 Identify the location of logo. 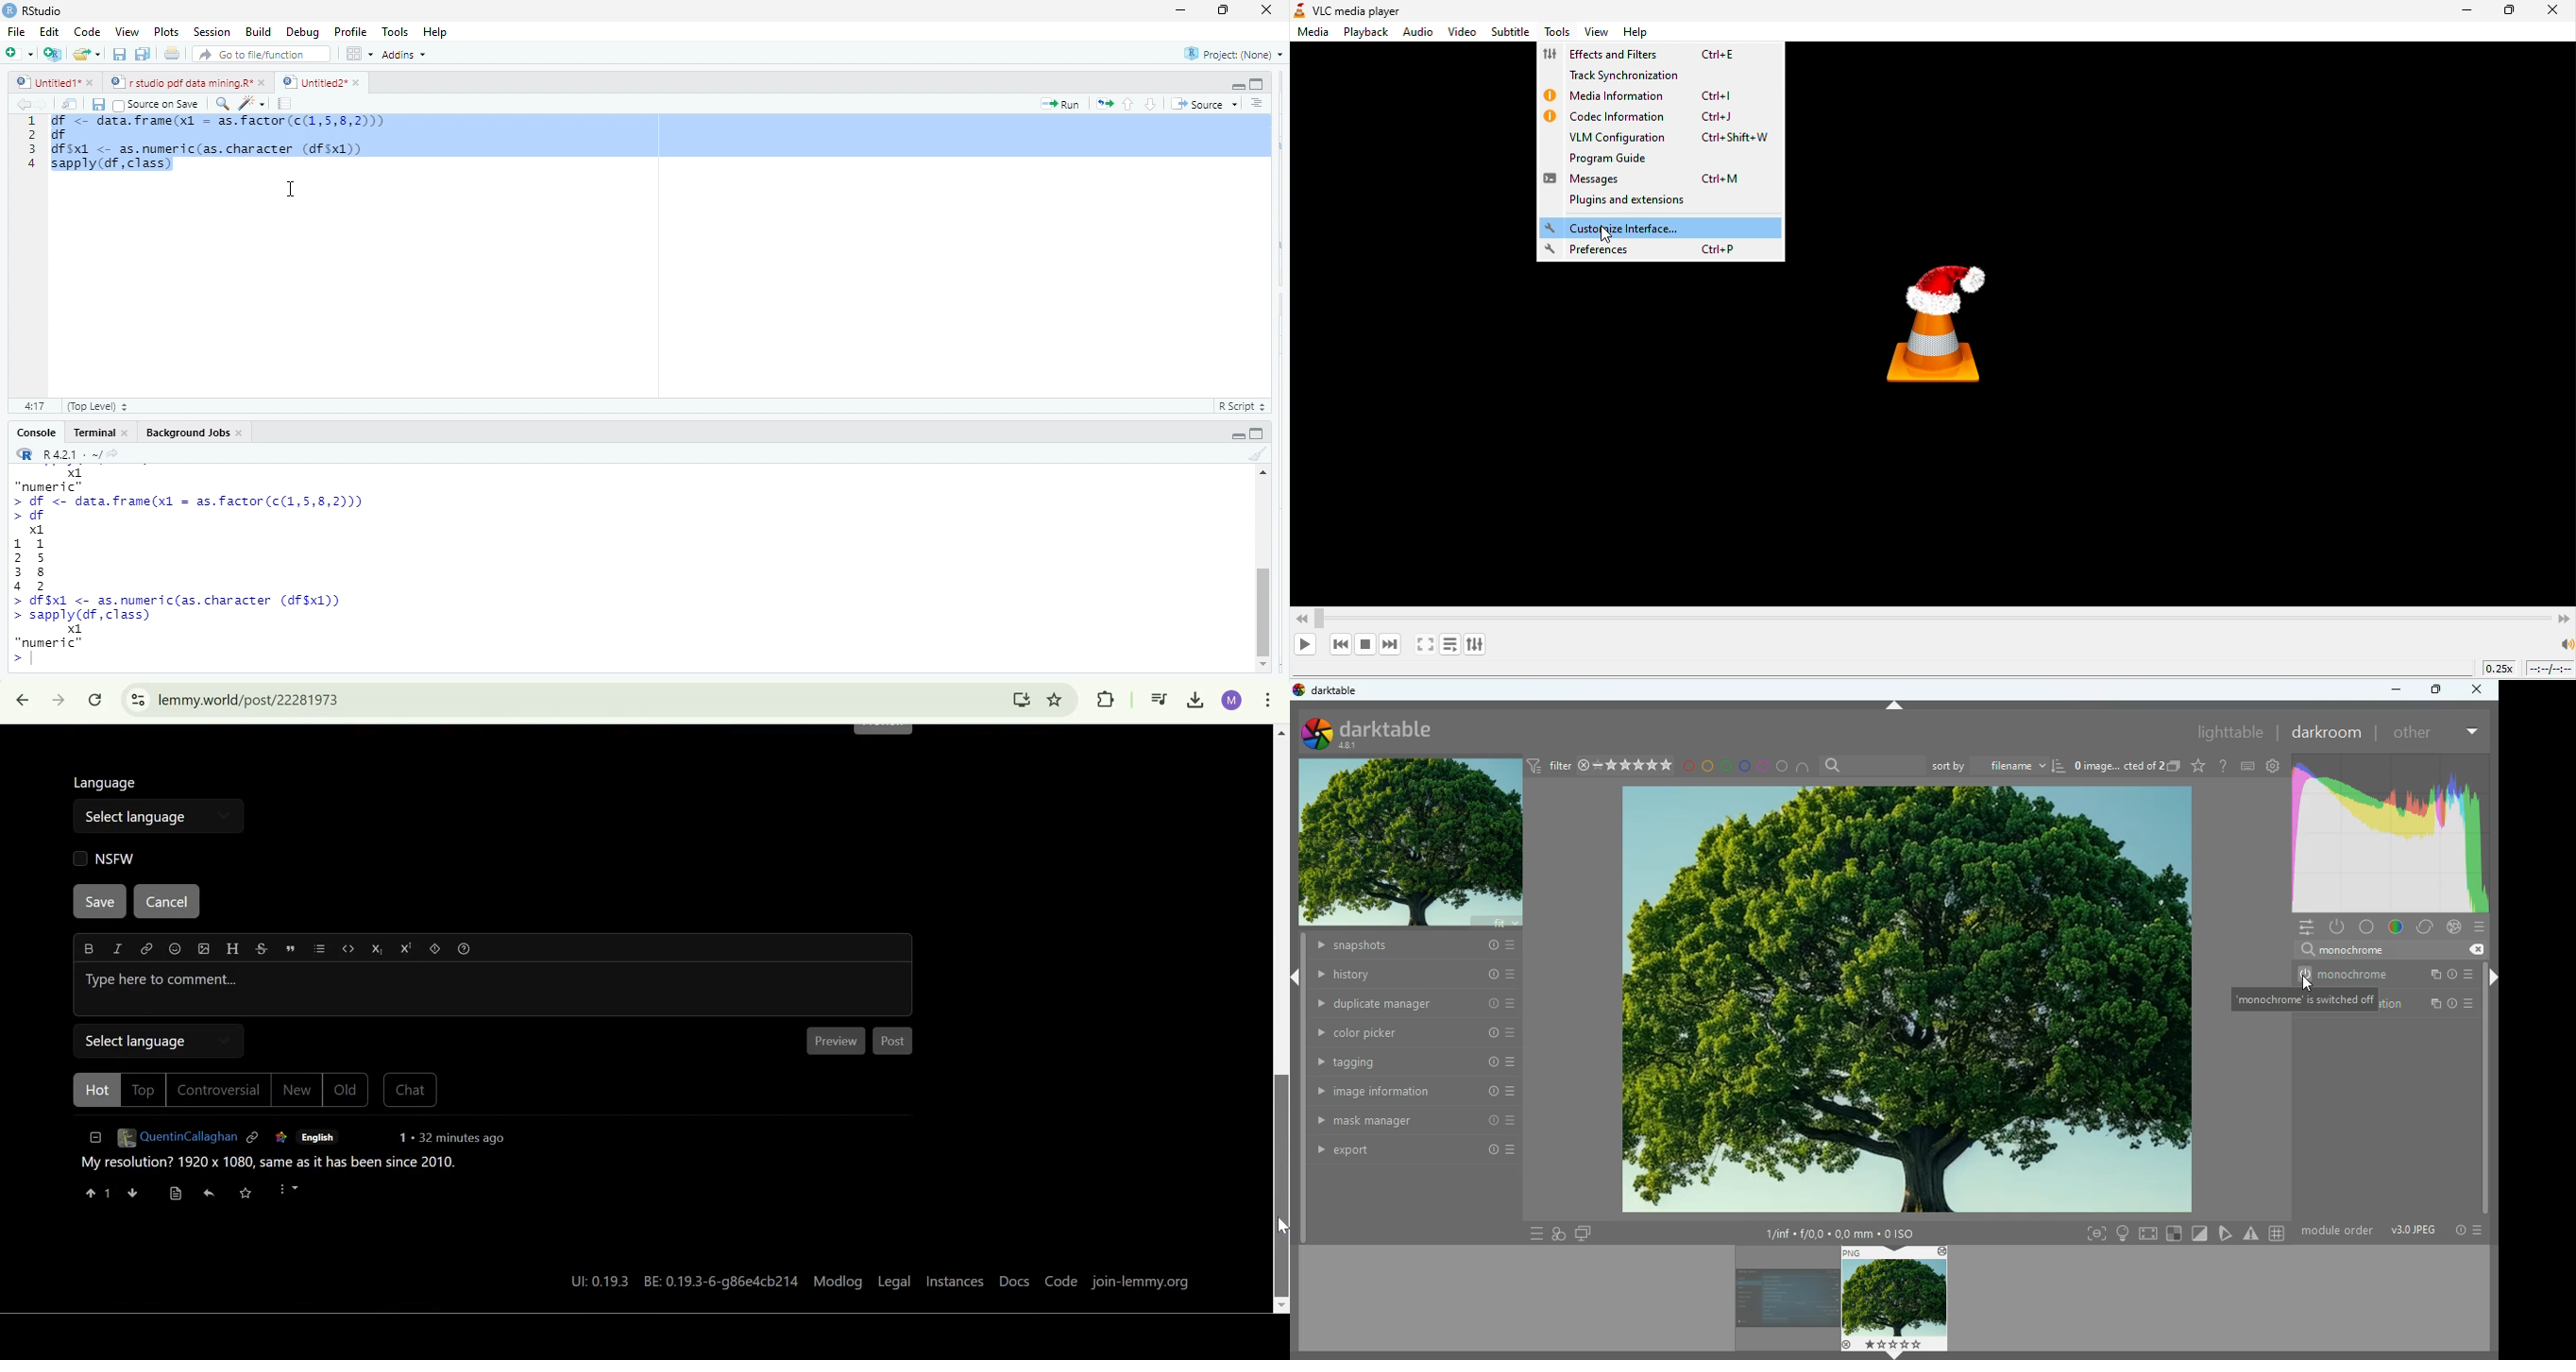
(1298, 11).